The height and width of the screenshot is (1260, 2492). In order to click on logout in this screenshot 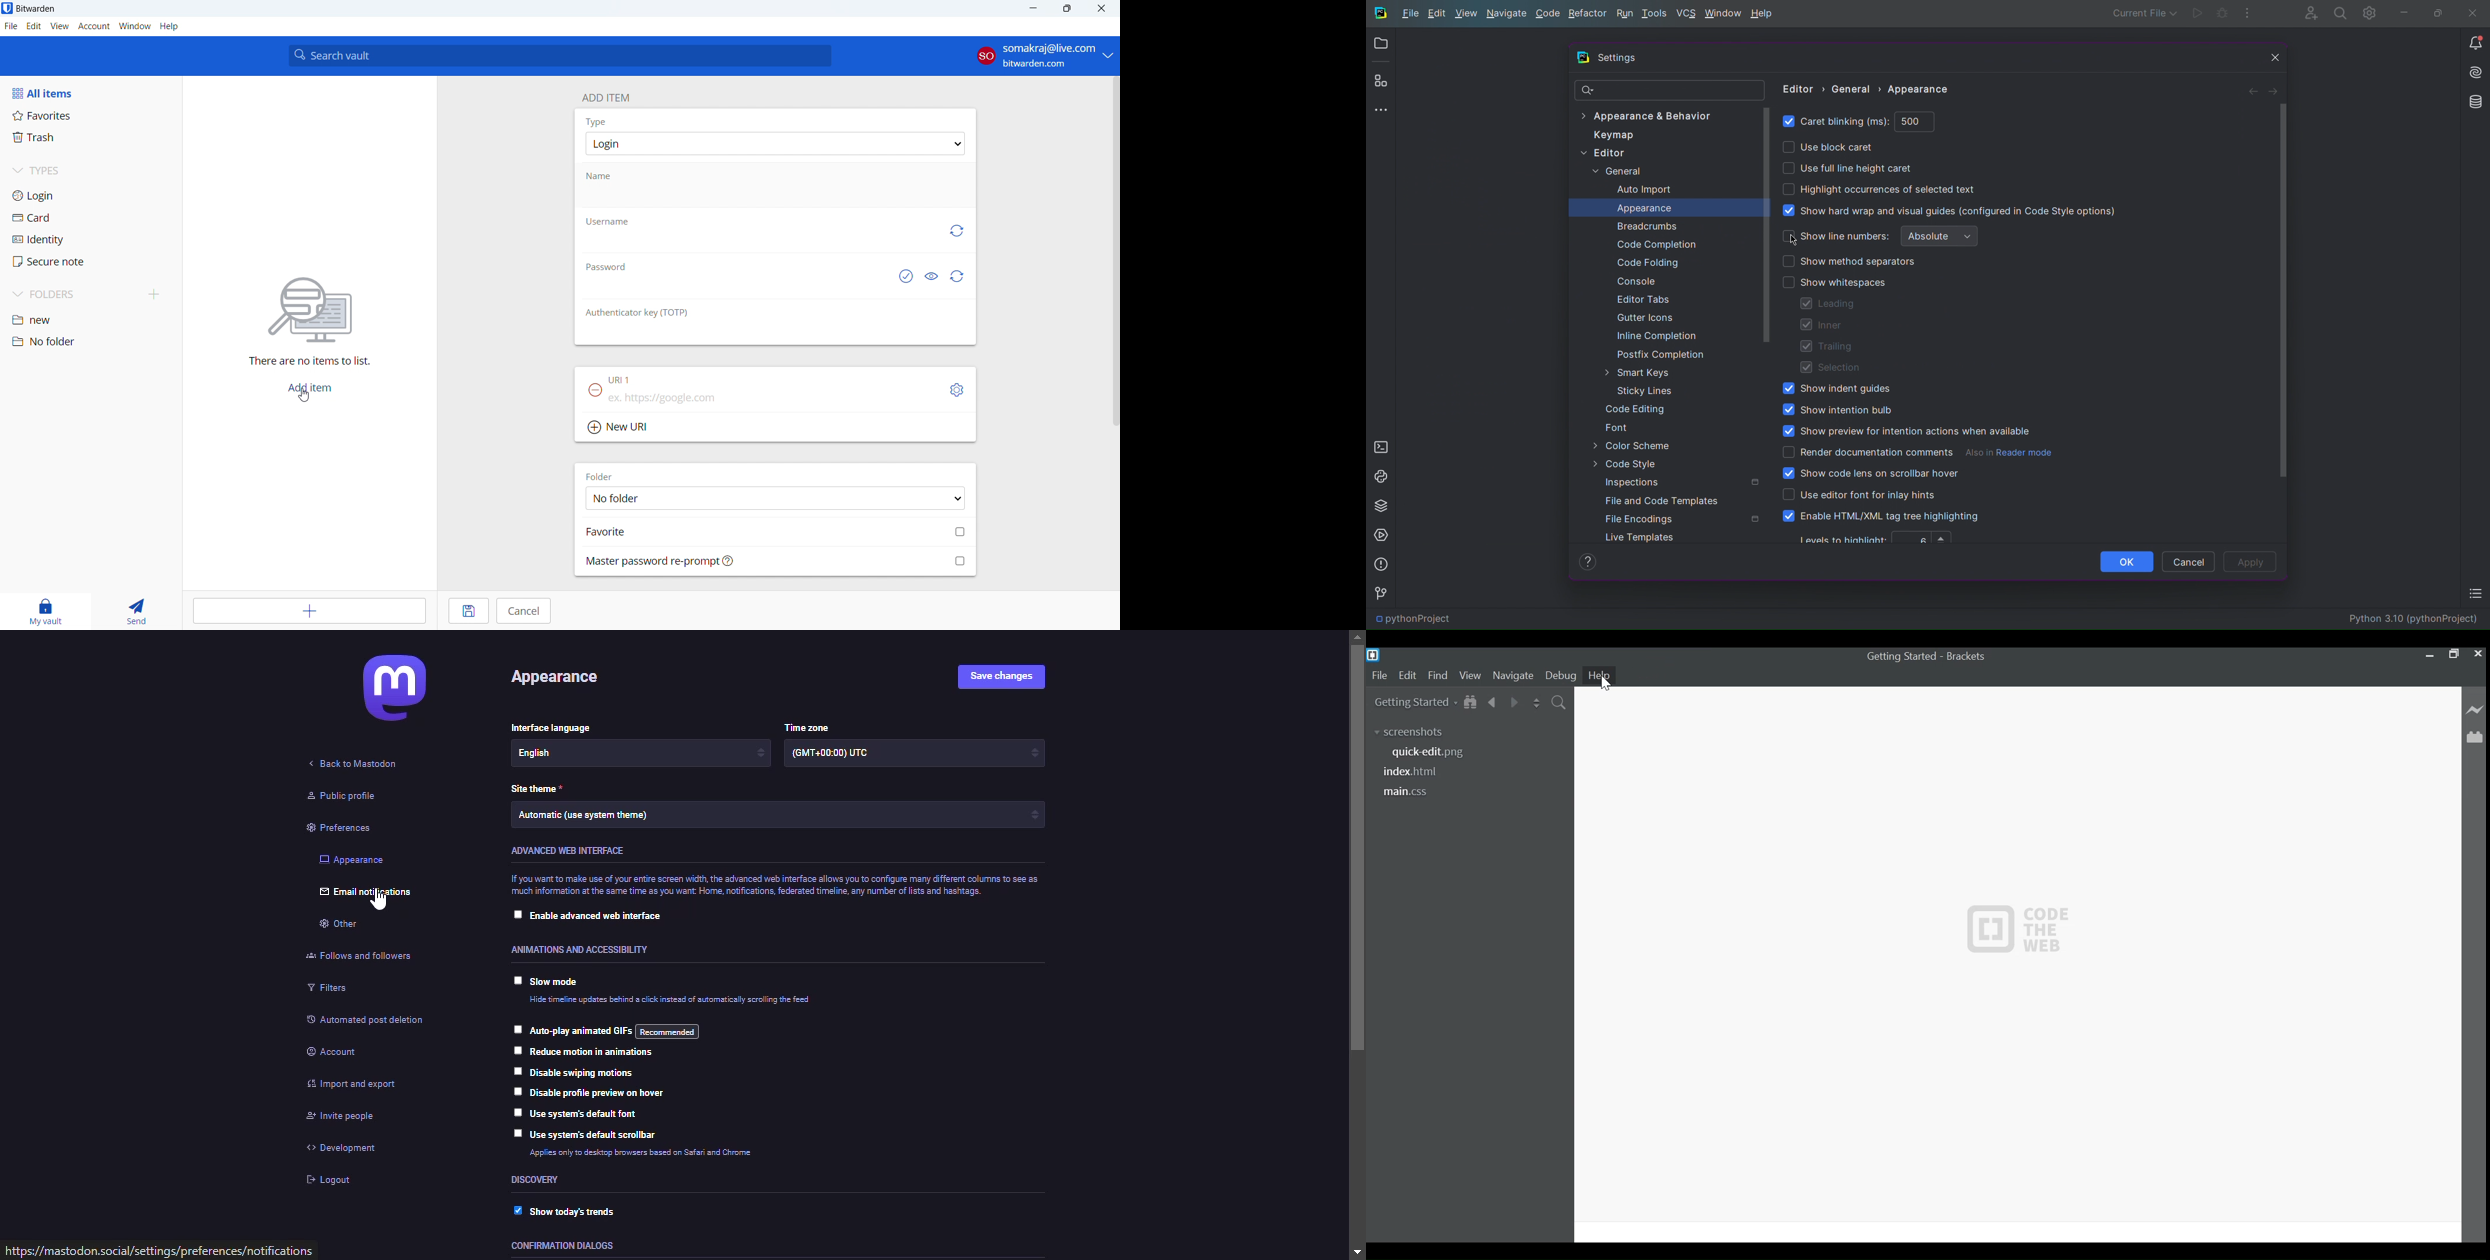, I will do `click(335, 1179)`.